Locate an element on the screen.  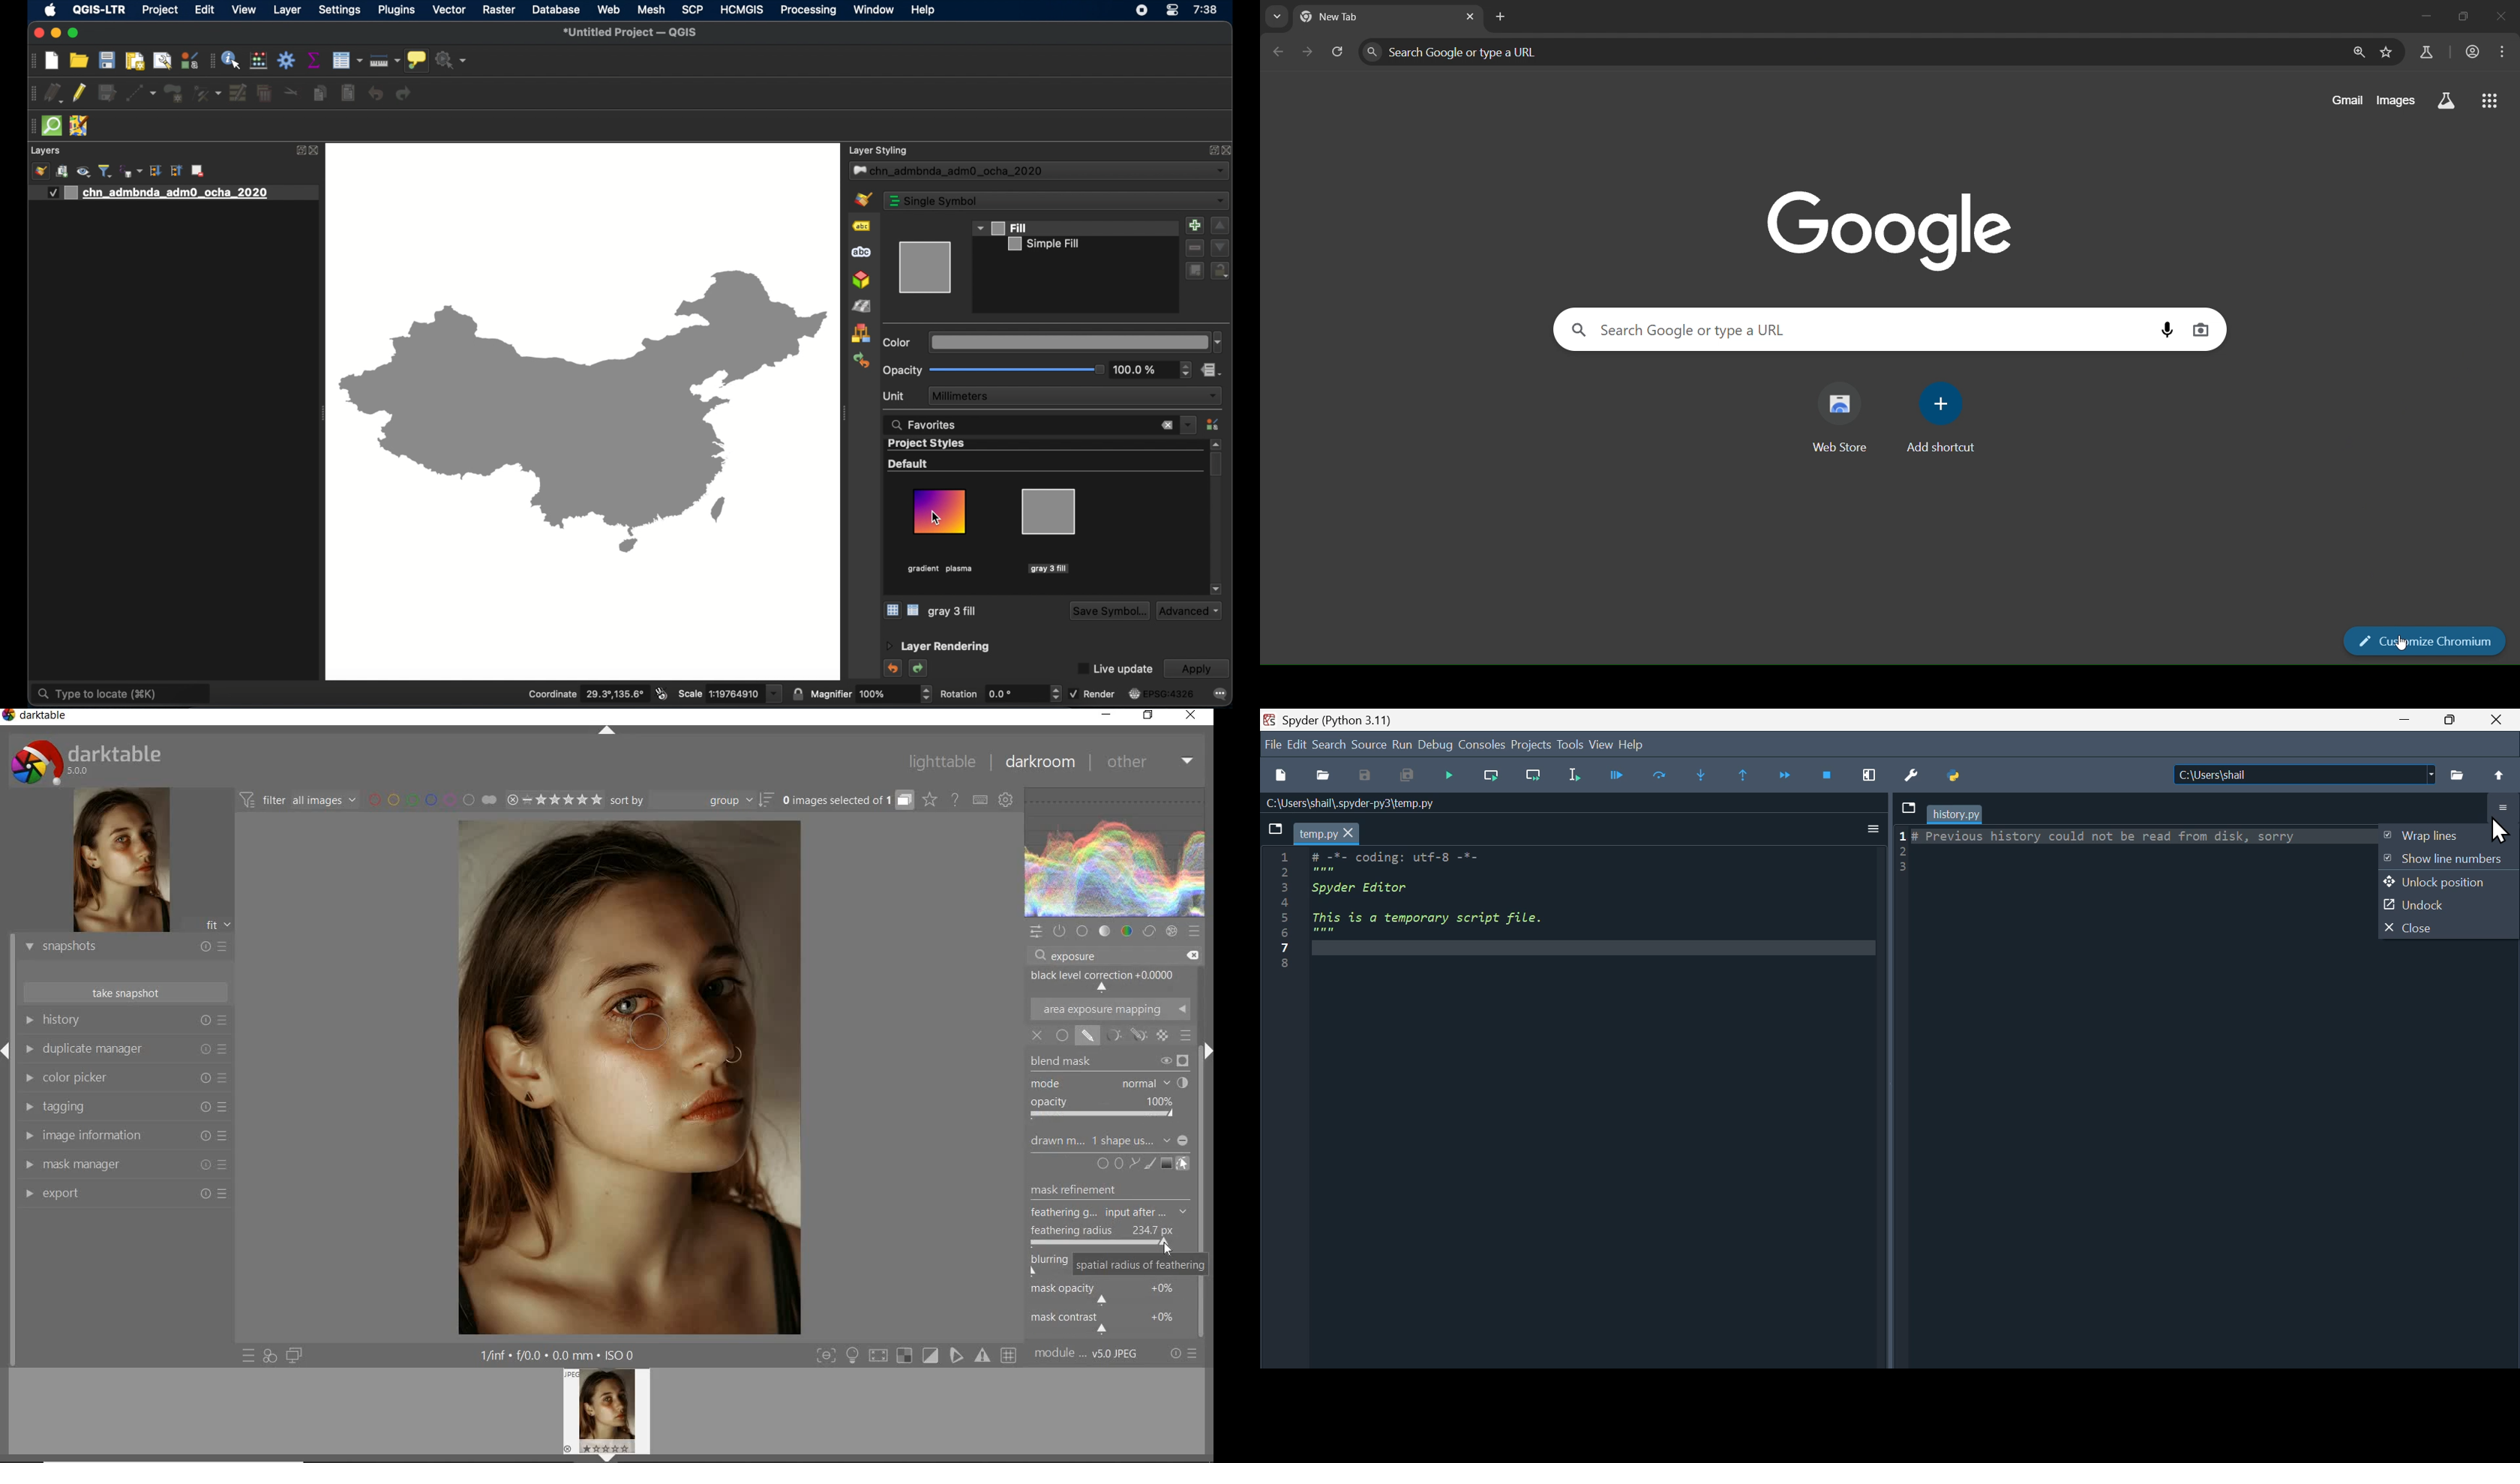
Folder is located at coordinates (2460, 774).